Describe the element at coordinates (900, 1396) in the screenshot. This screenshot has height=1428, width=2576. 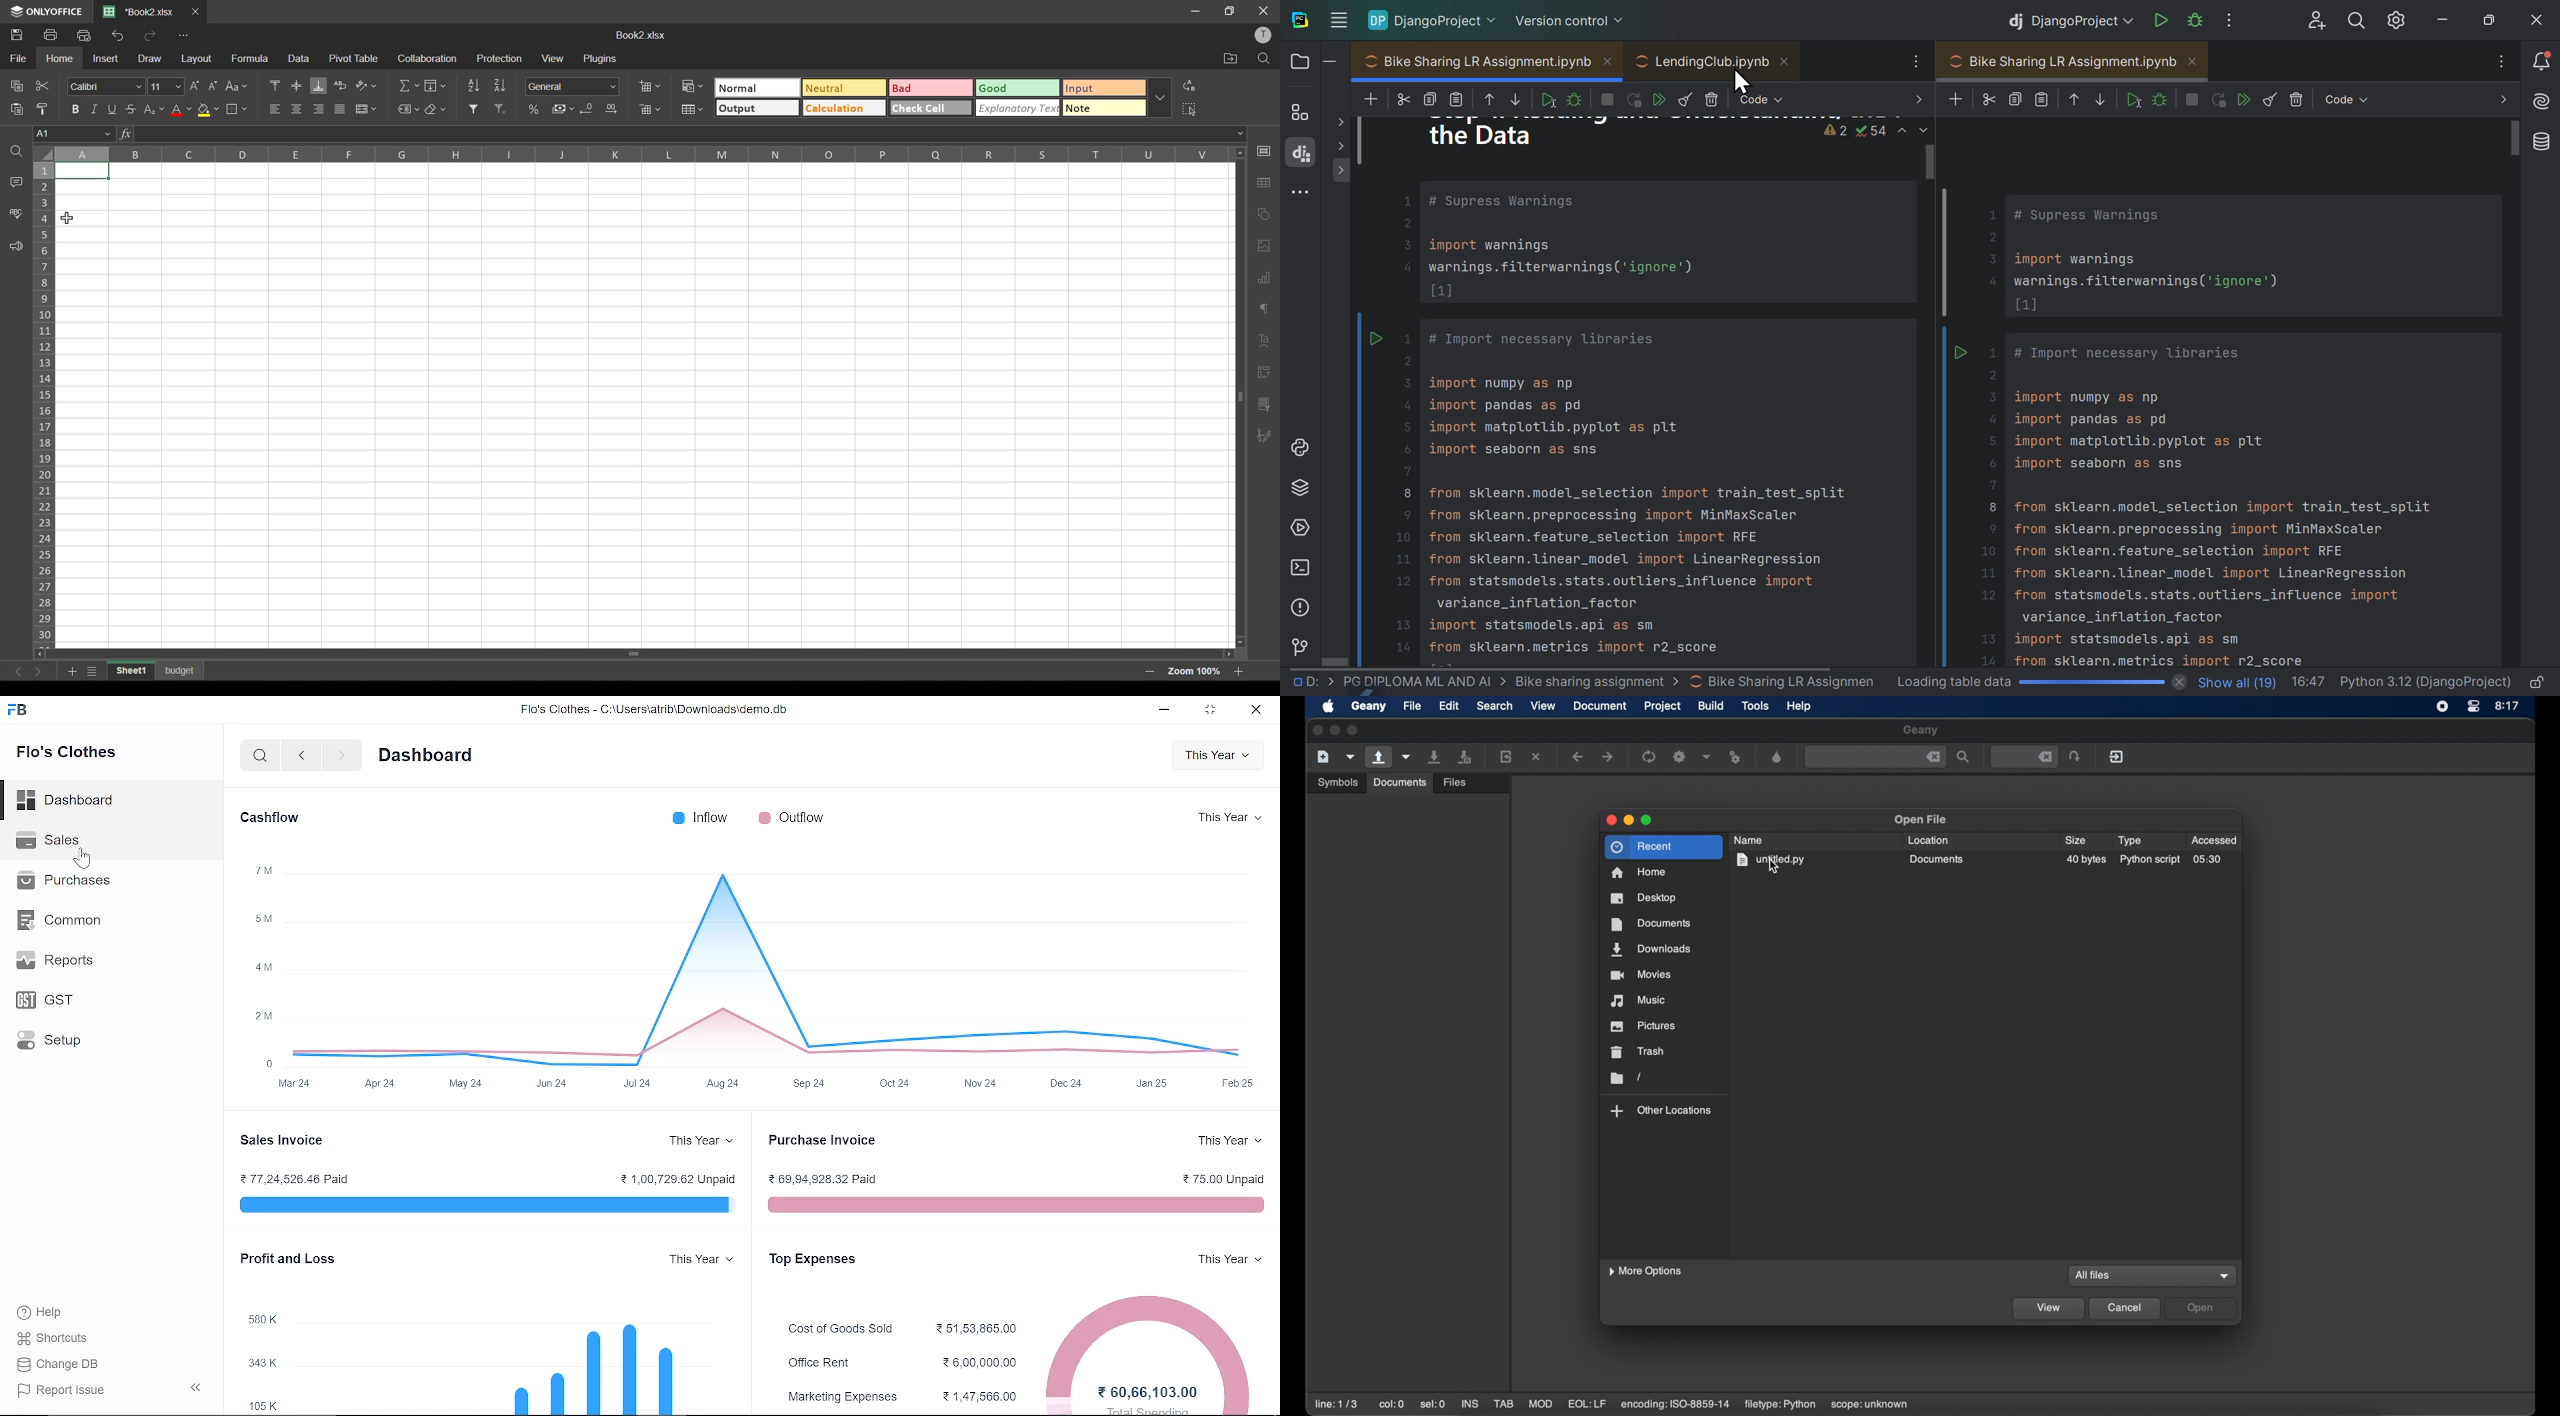
I see `Marketing Expenses ¥1,47,566.,00` at that location.